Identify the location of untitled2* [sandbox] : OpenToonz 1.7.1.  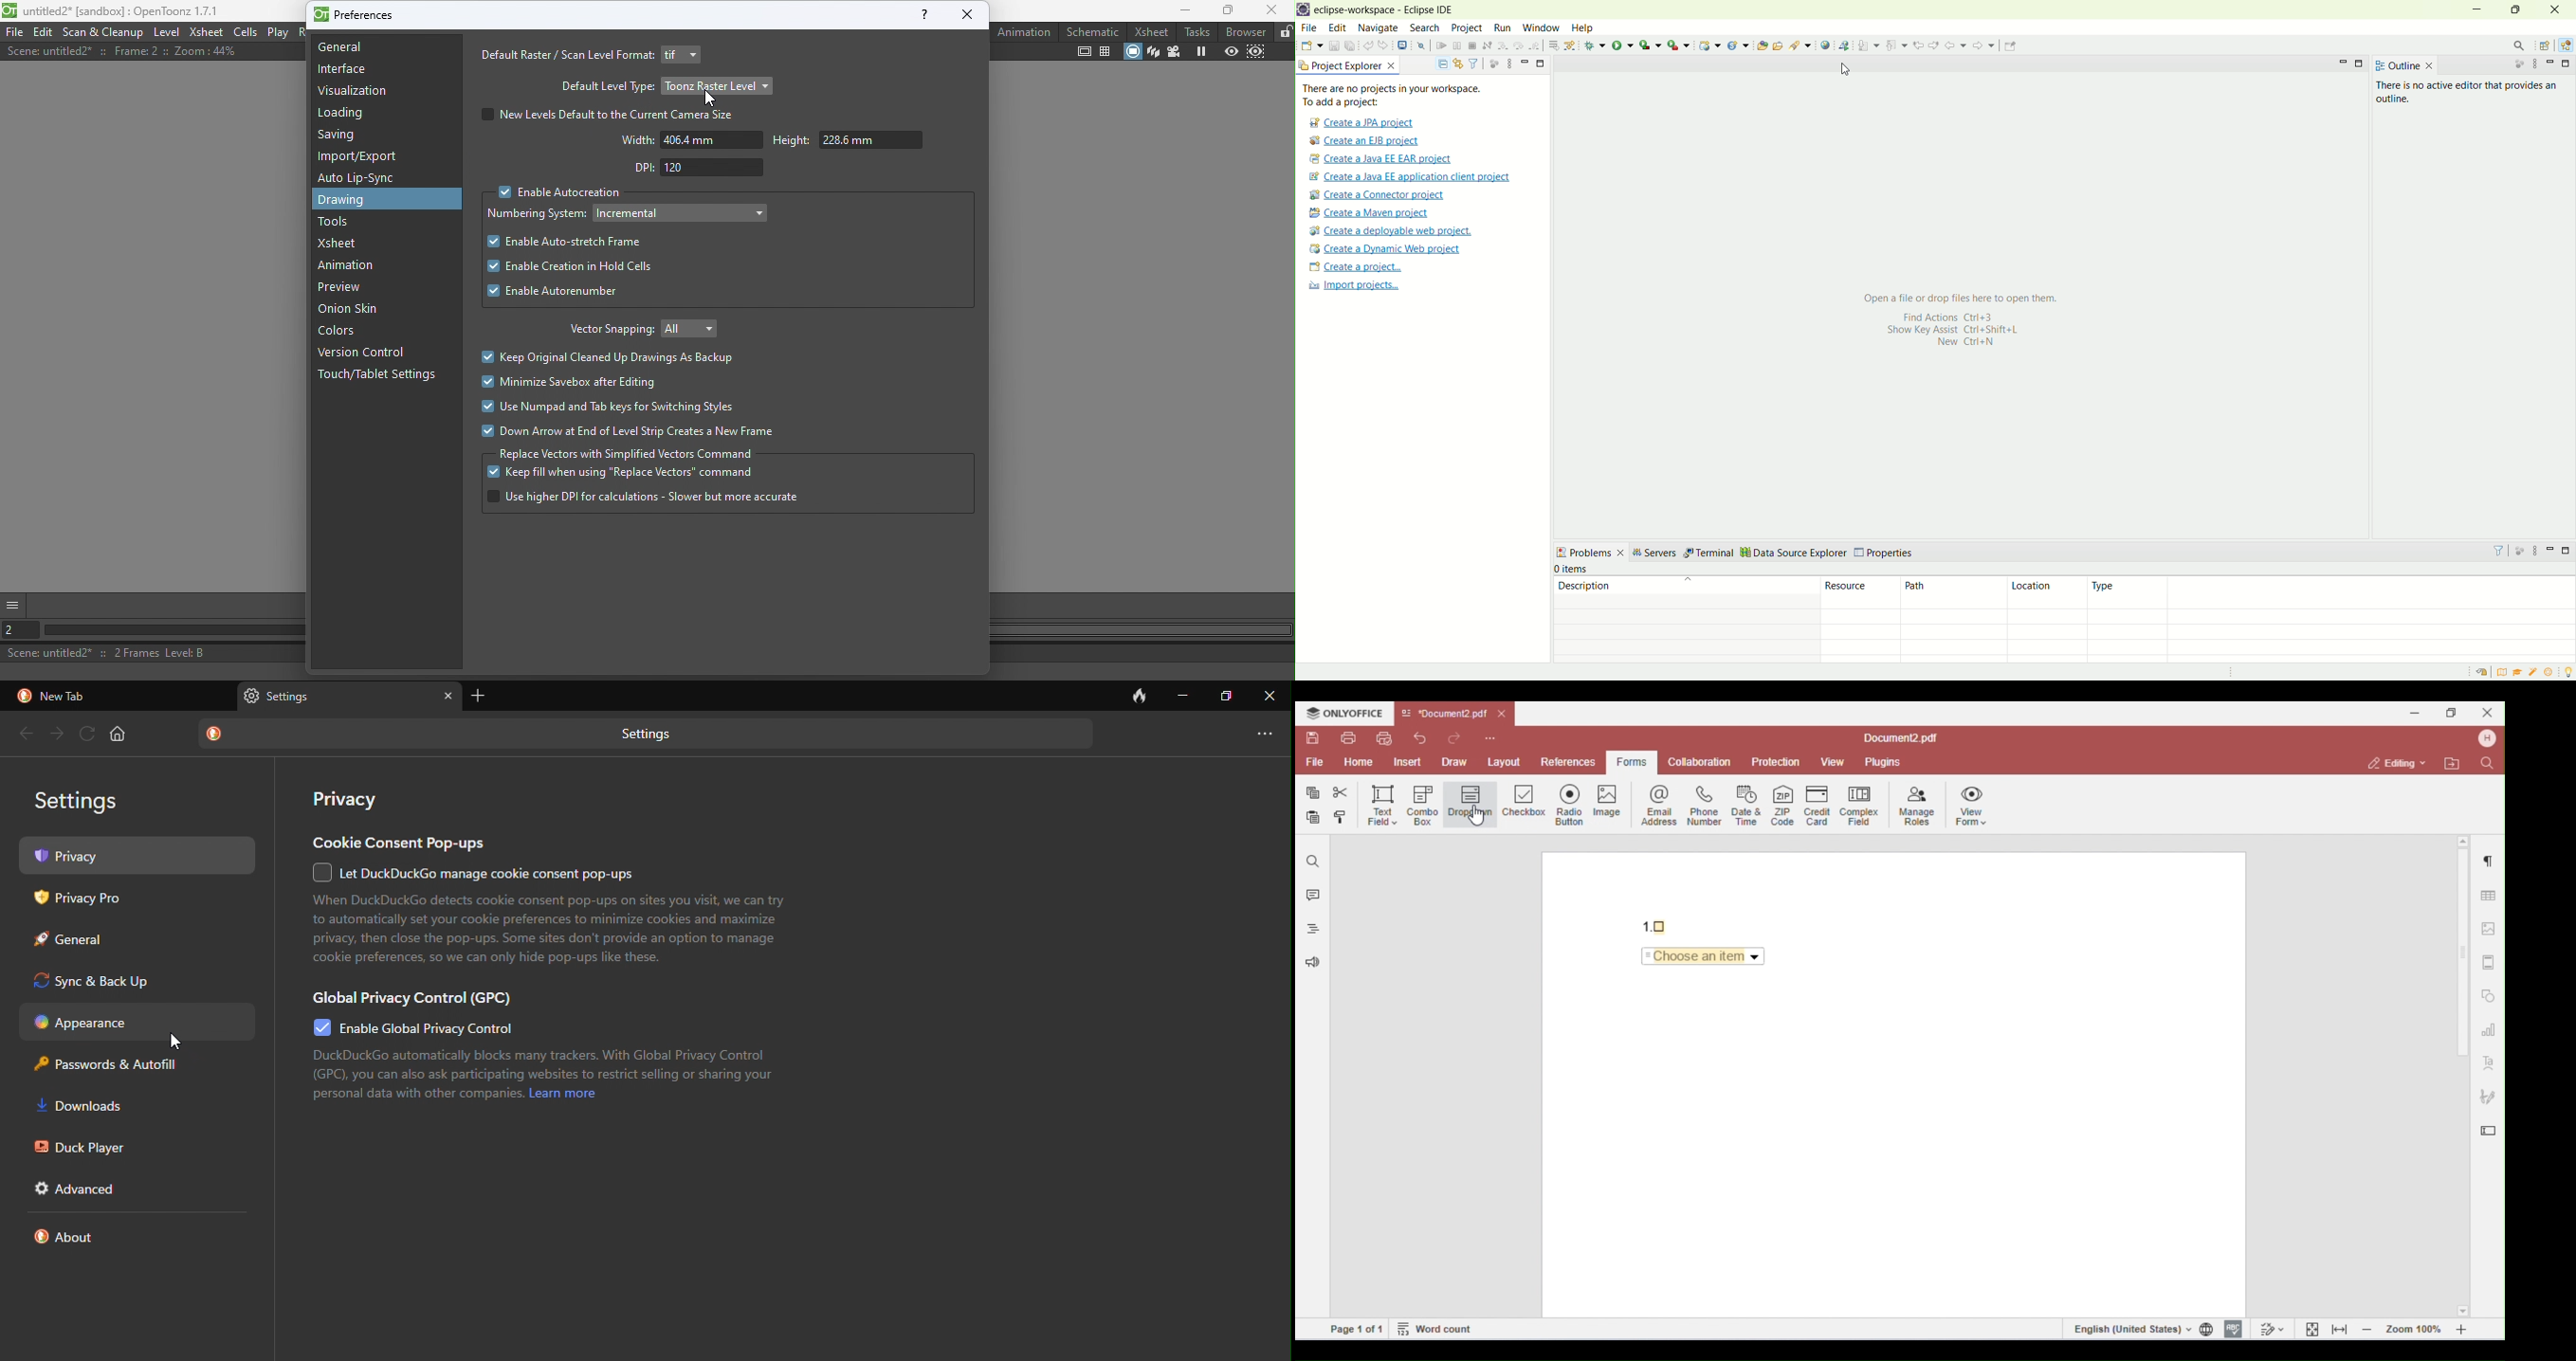
(112, 10).